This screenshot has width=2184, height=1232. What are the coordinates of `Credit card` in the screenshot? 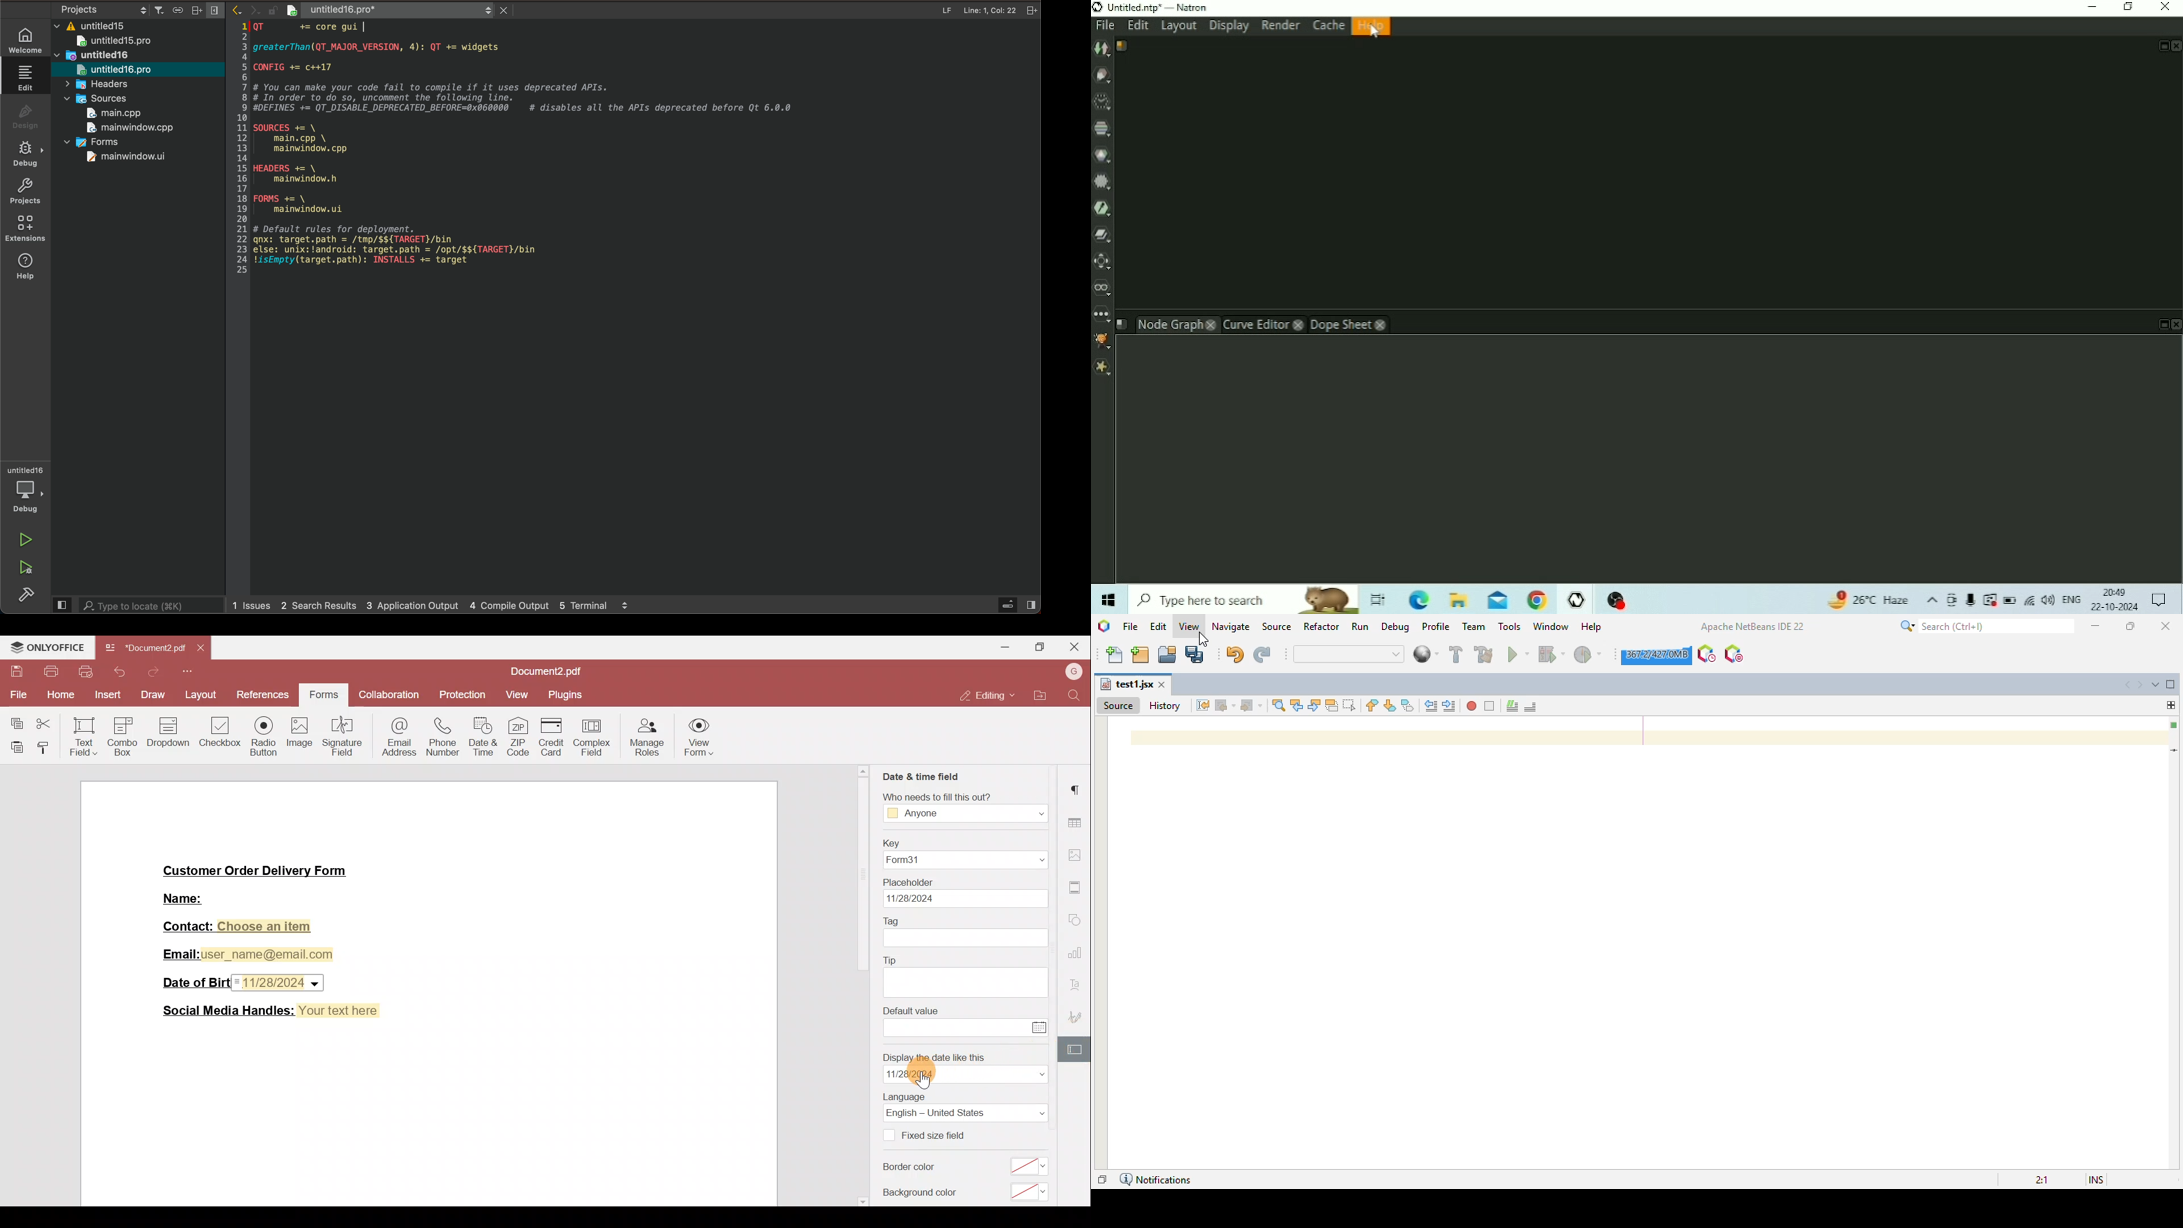 It's located at (557, 737).